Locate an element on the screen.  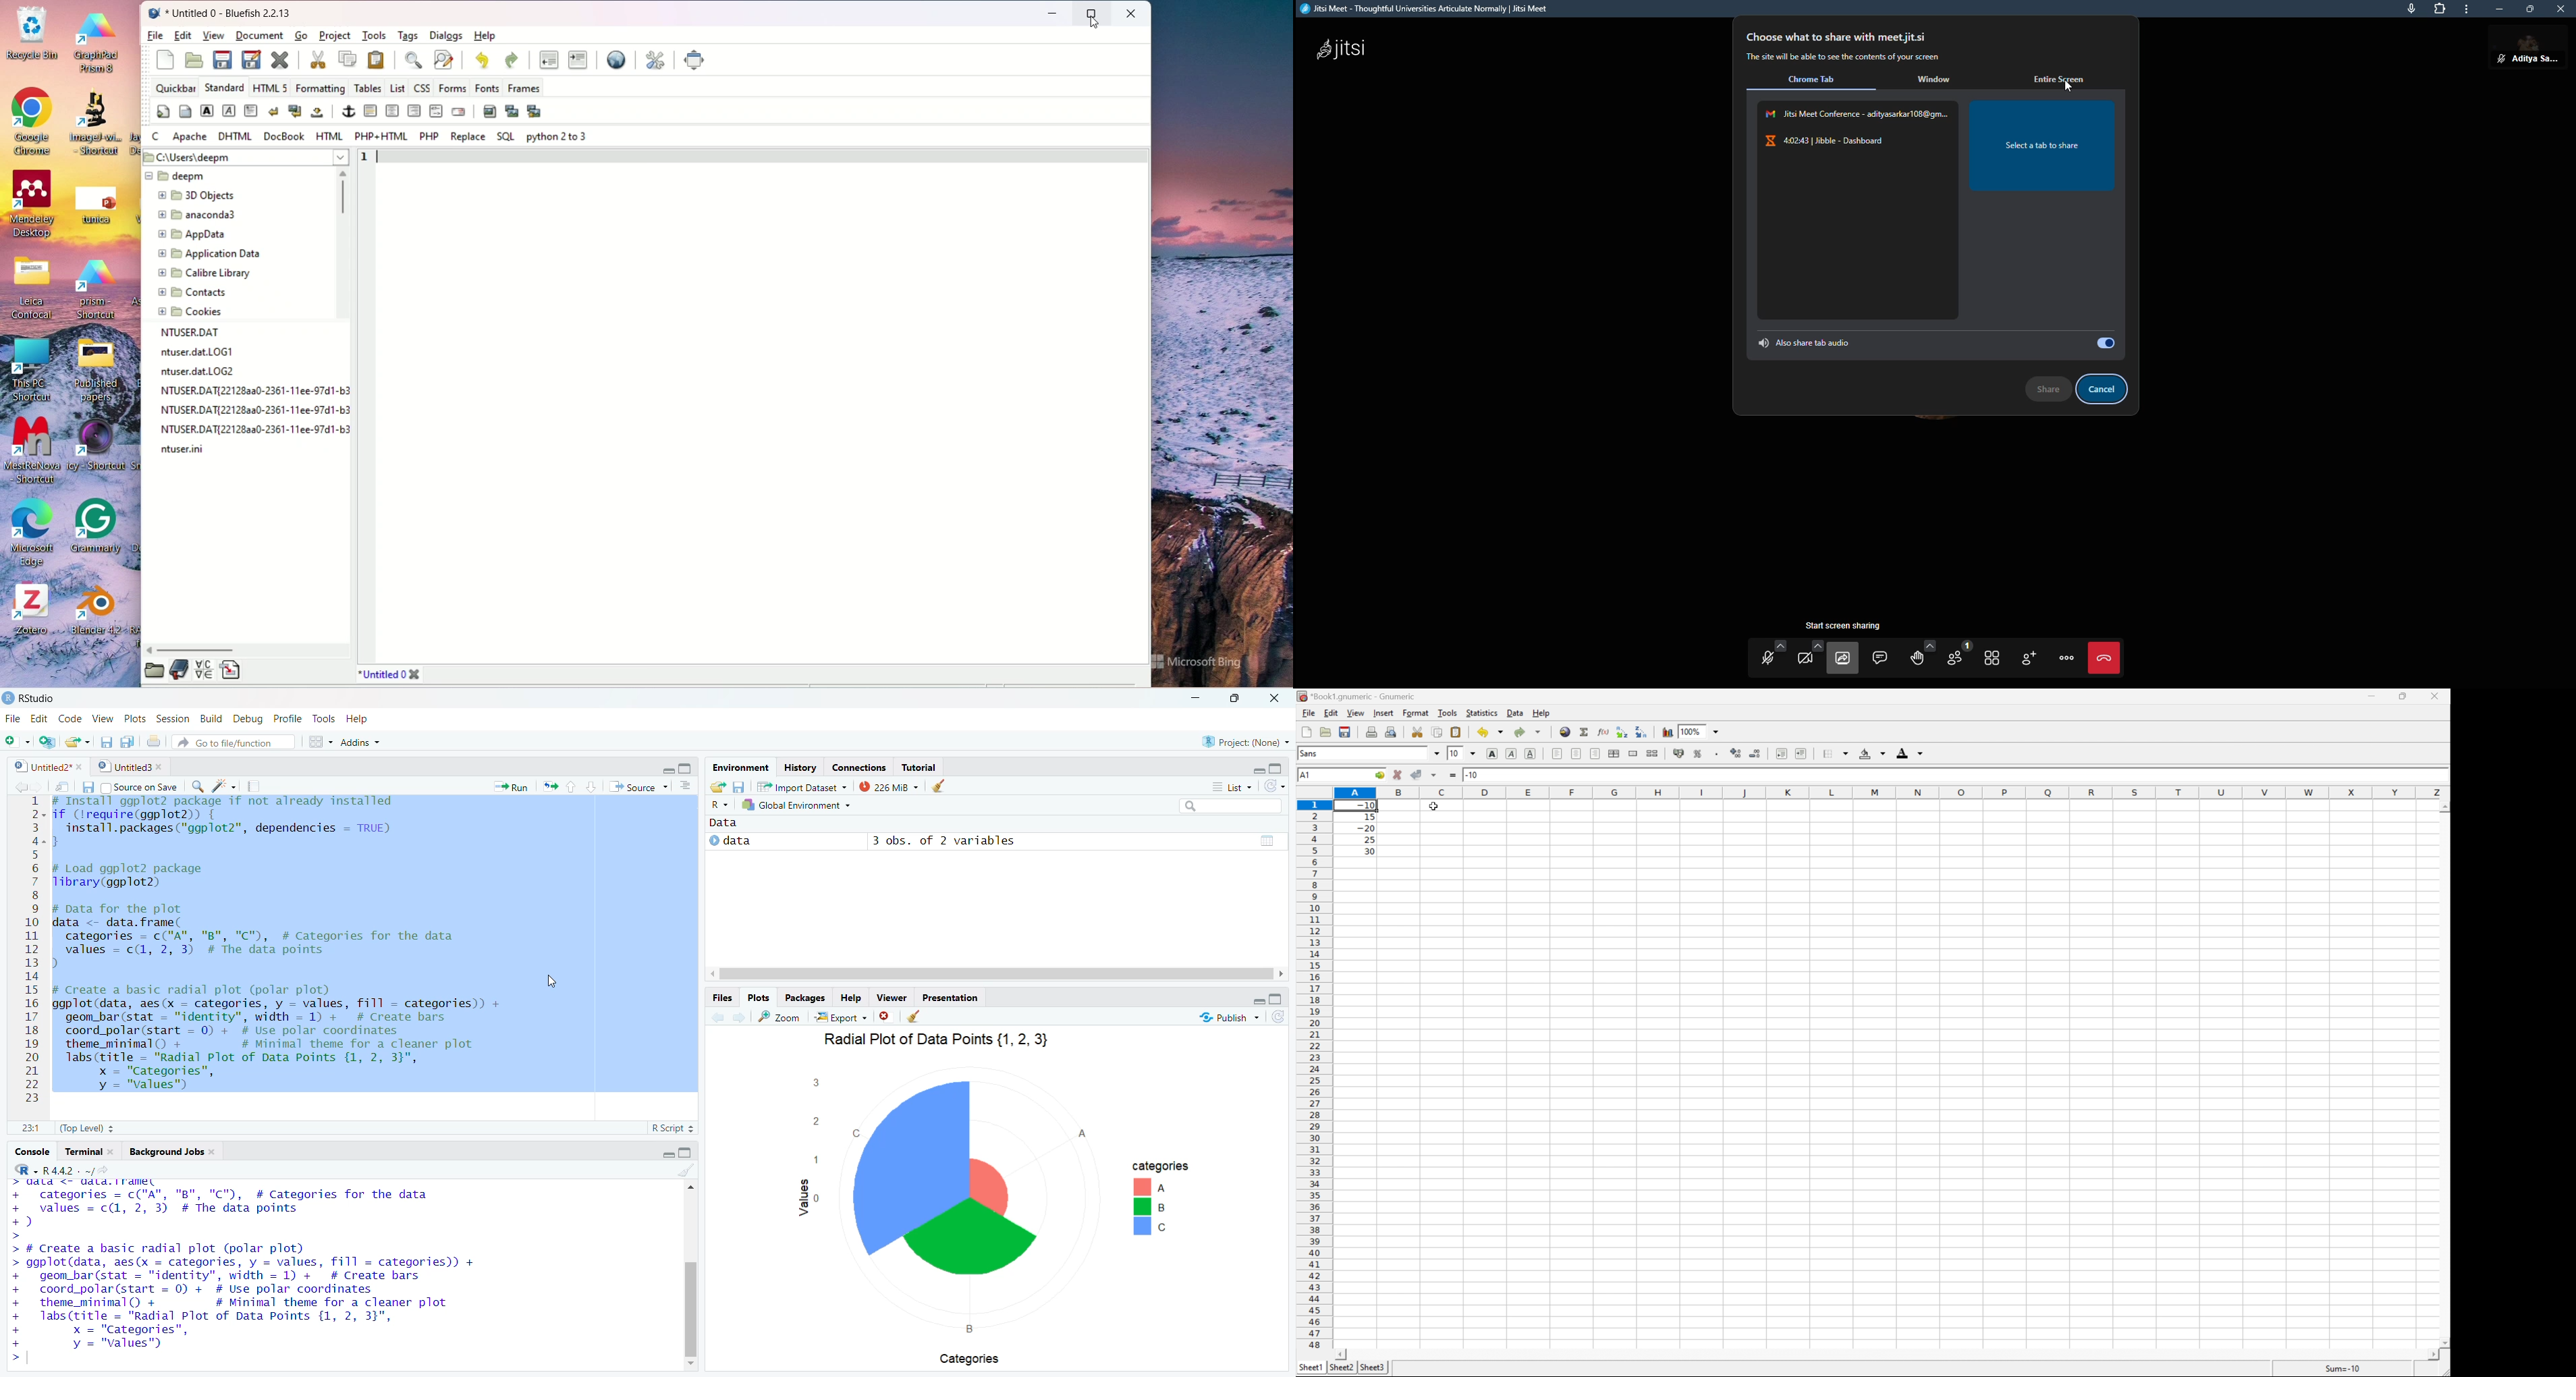
body is located at coordinates (185, 112).